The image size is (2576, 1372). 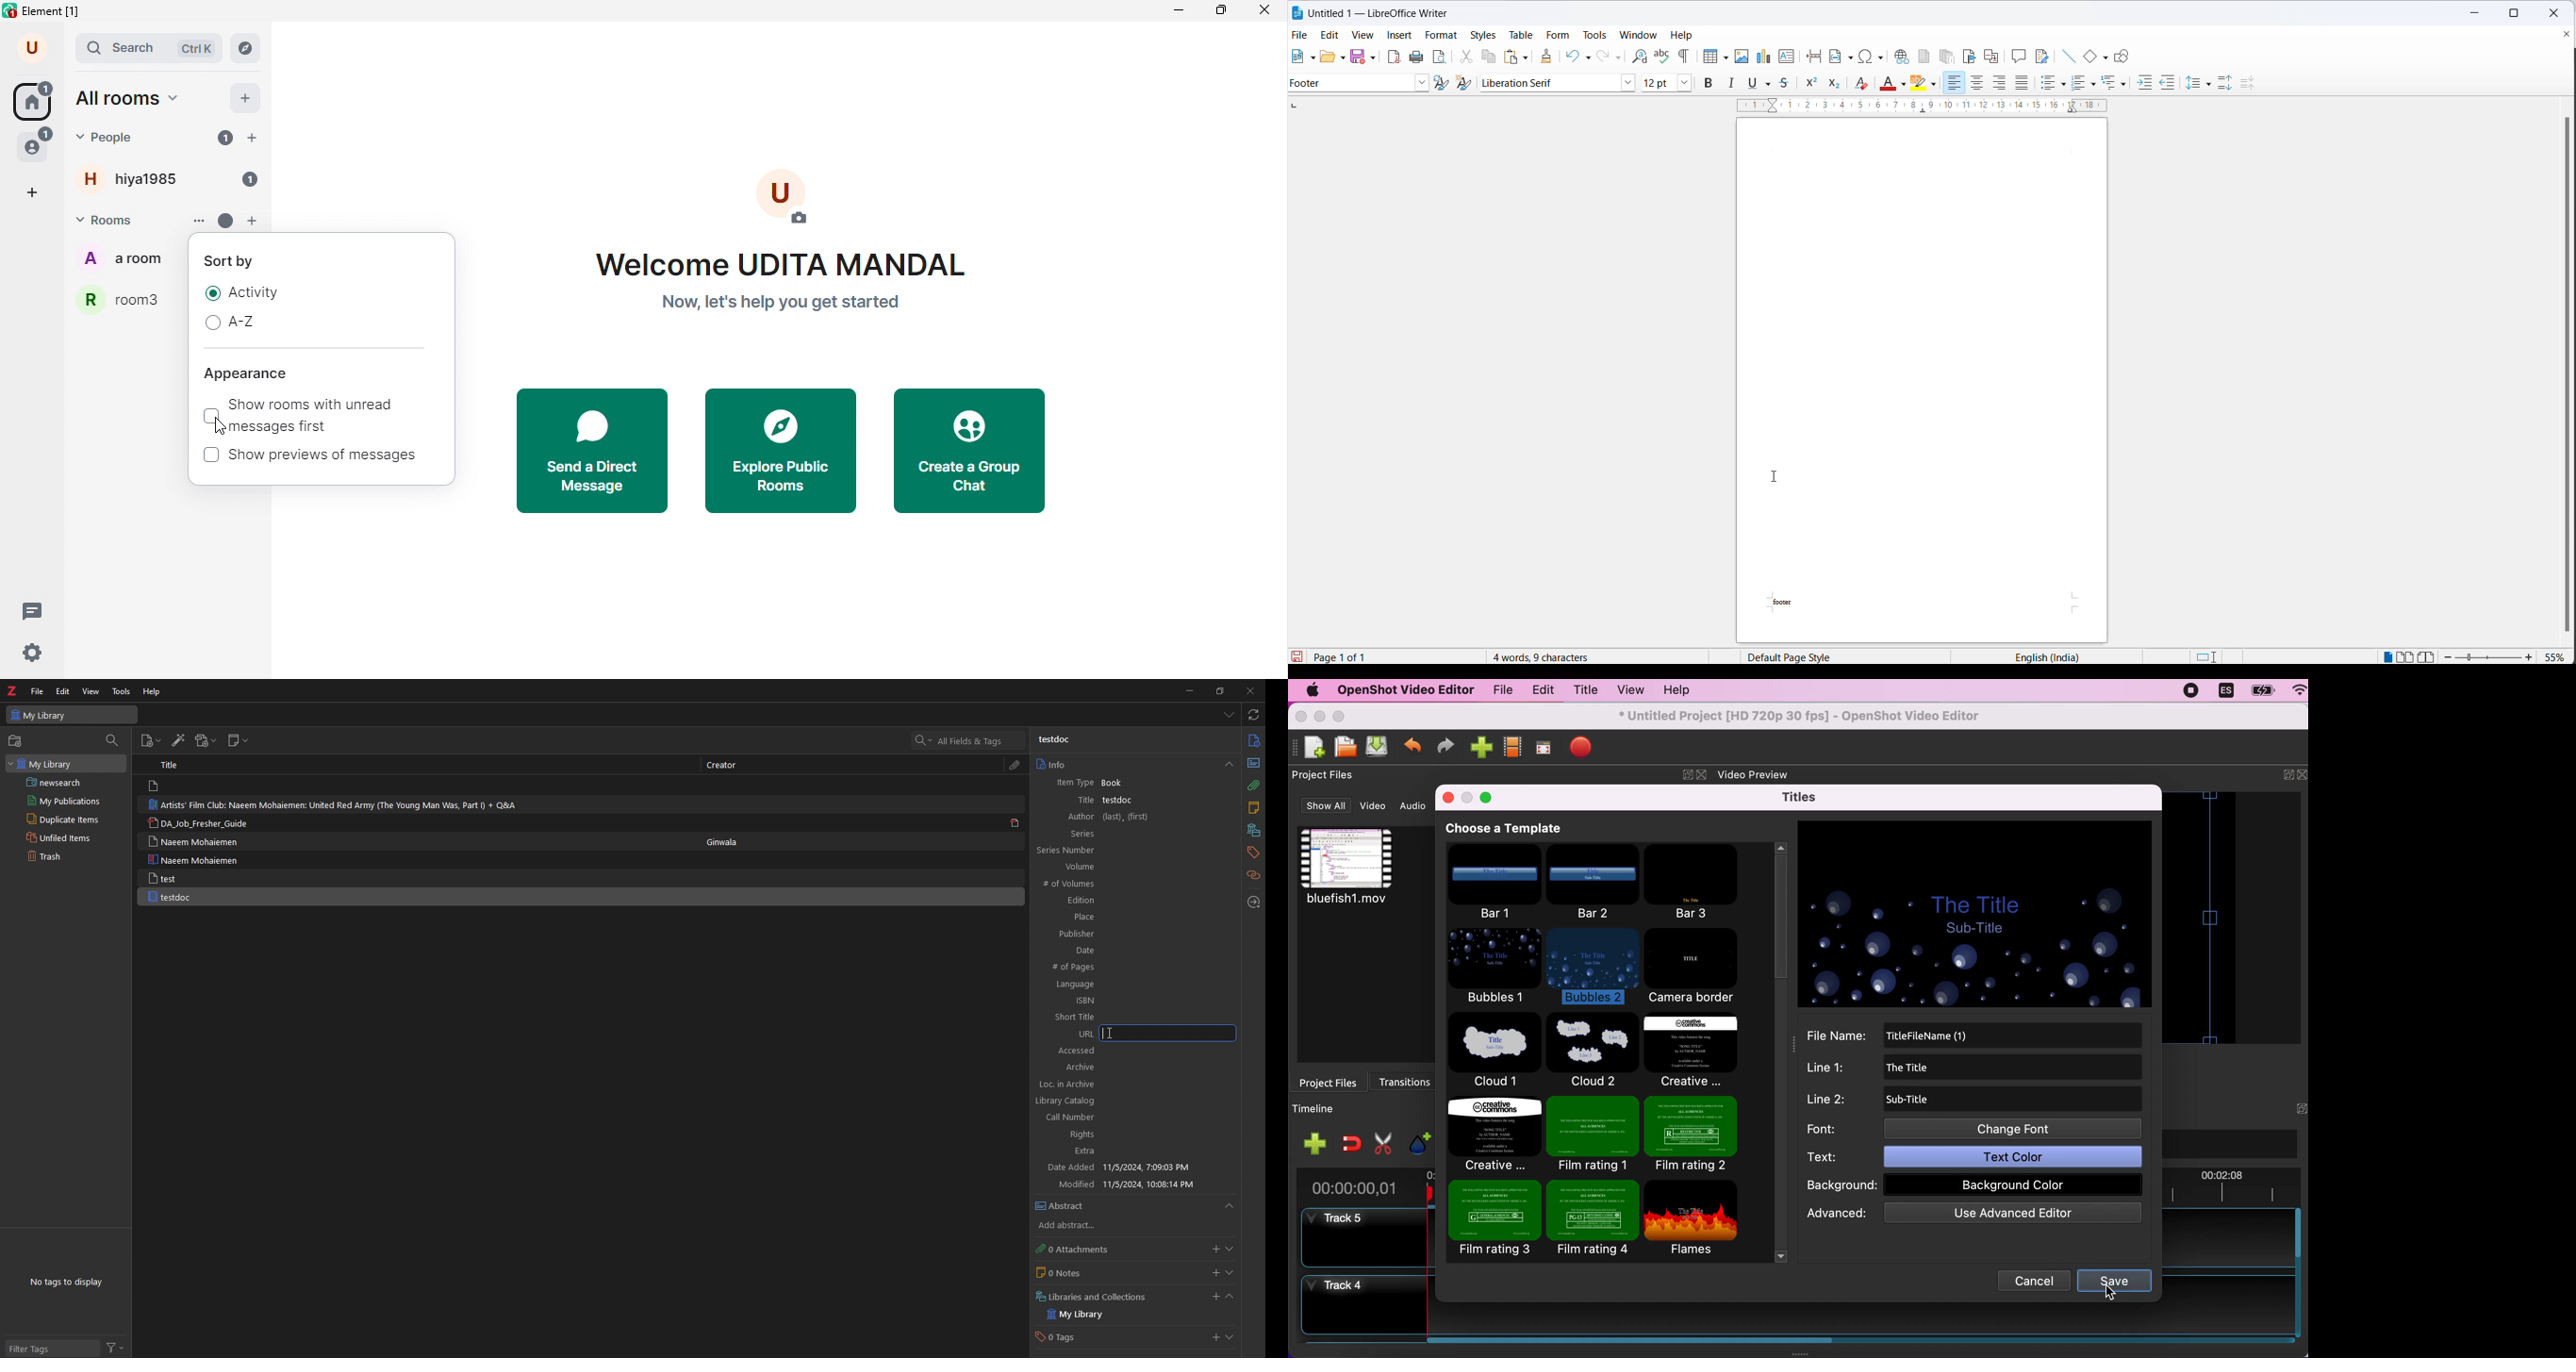 I want to click on current page, so click(x=1346, y=658).